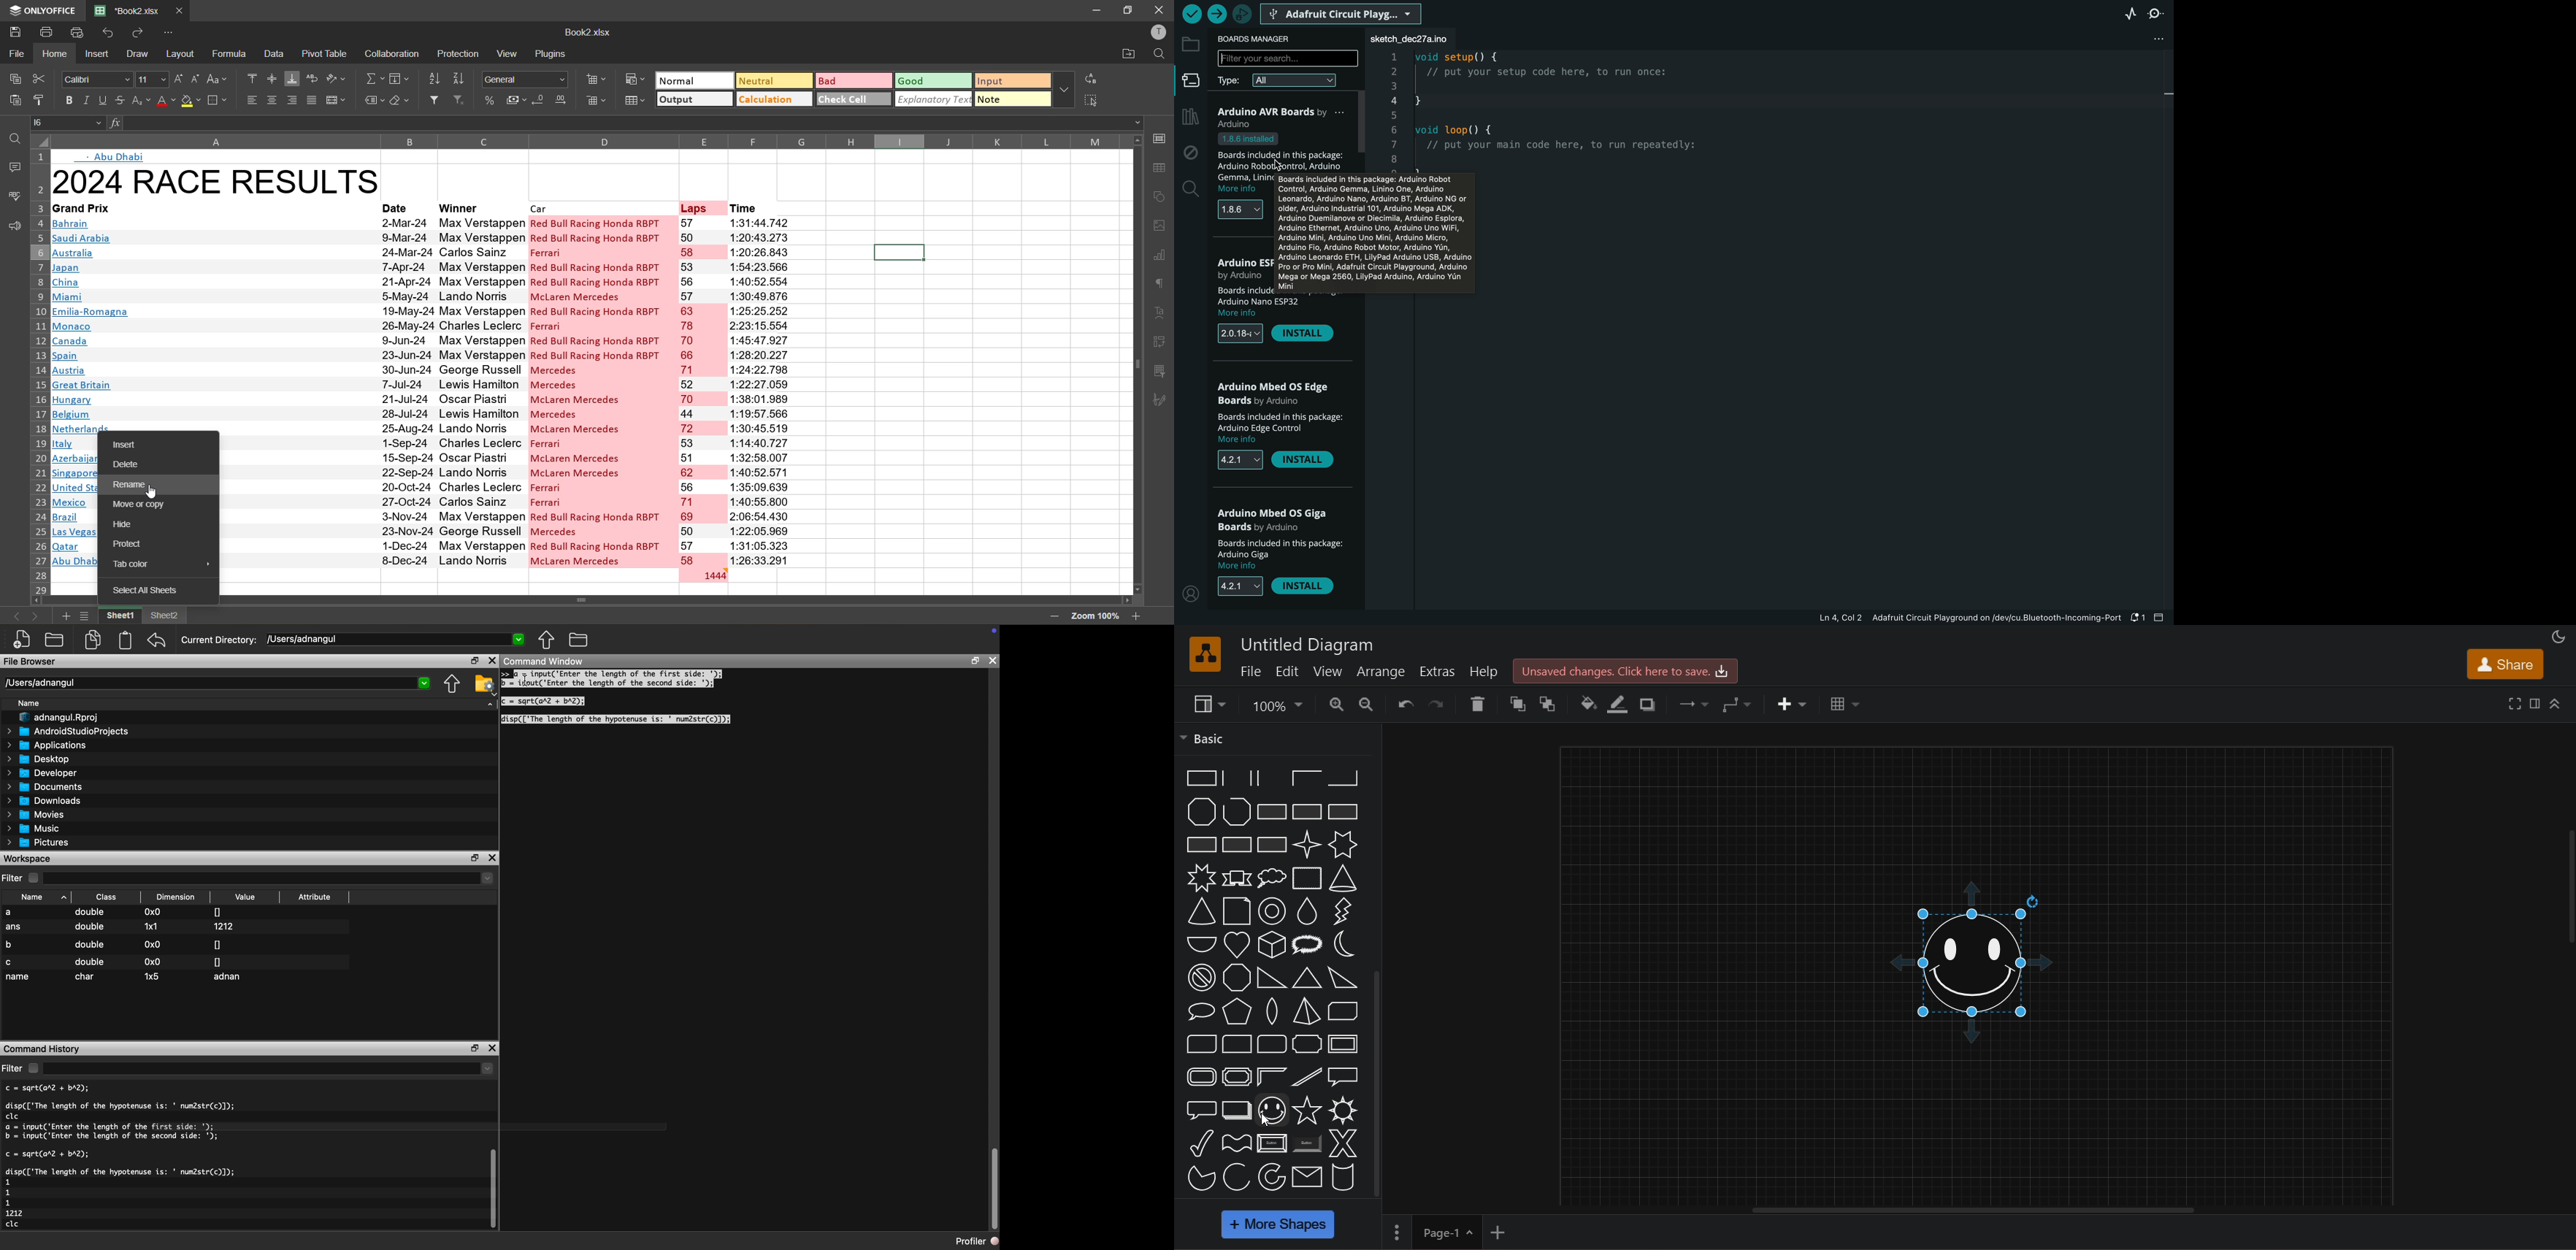  I want to click on check cell, so click(851, 98).